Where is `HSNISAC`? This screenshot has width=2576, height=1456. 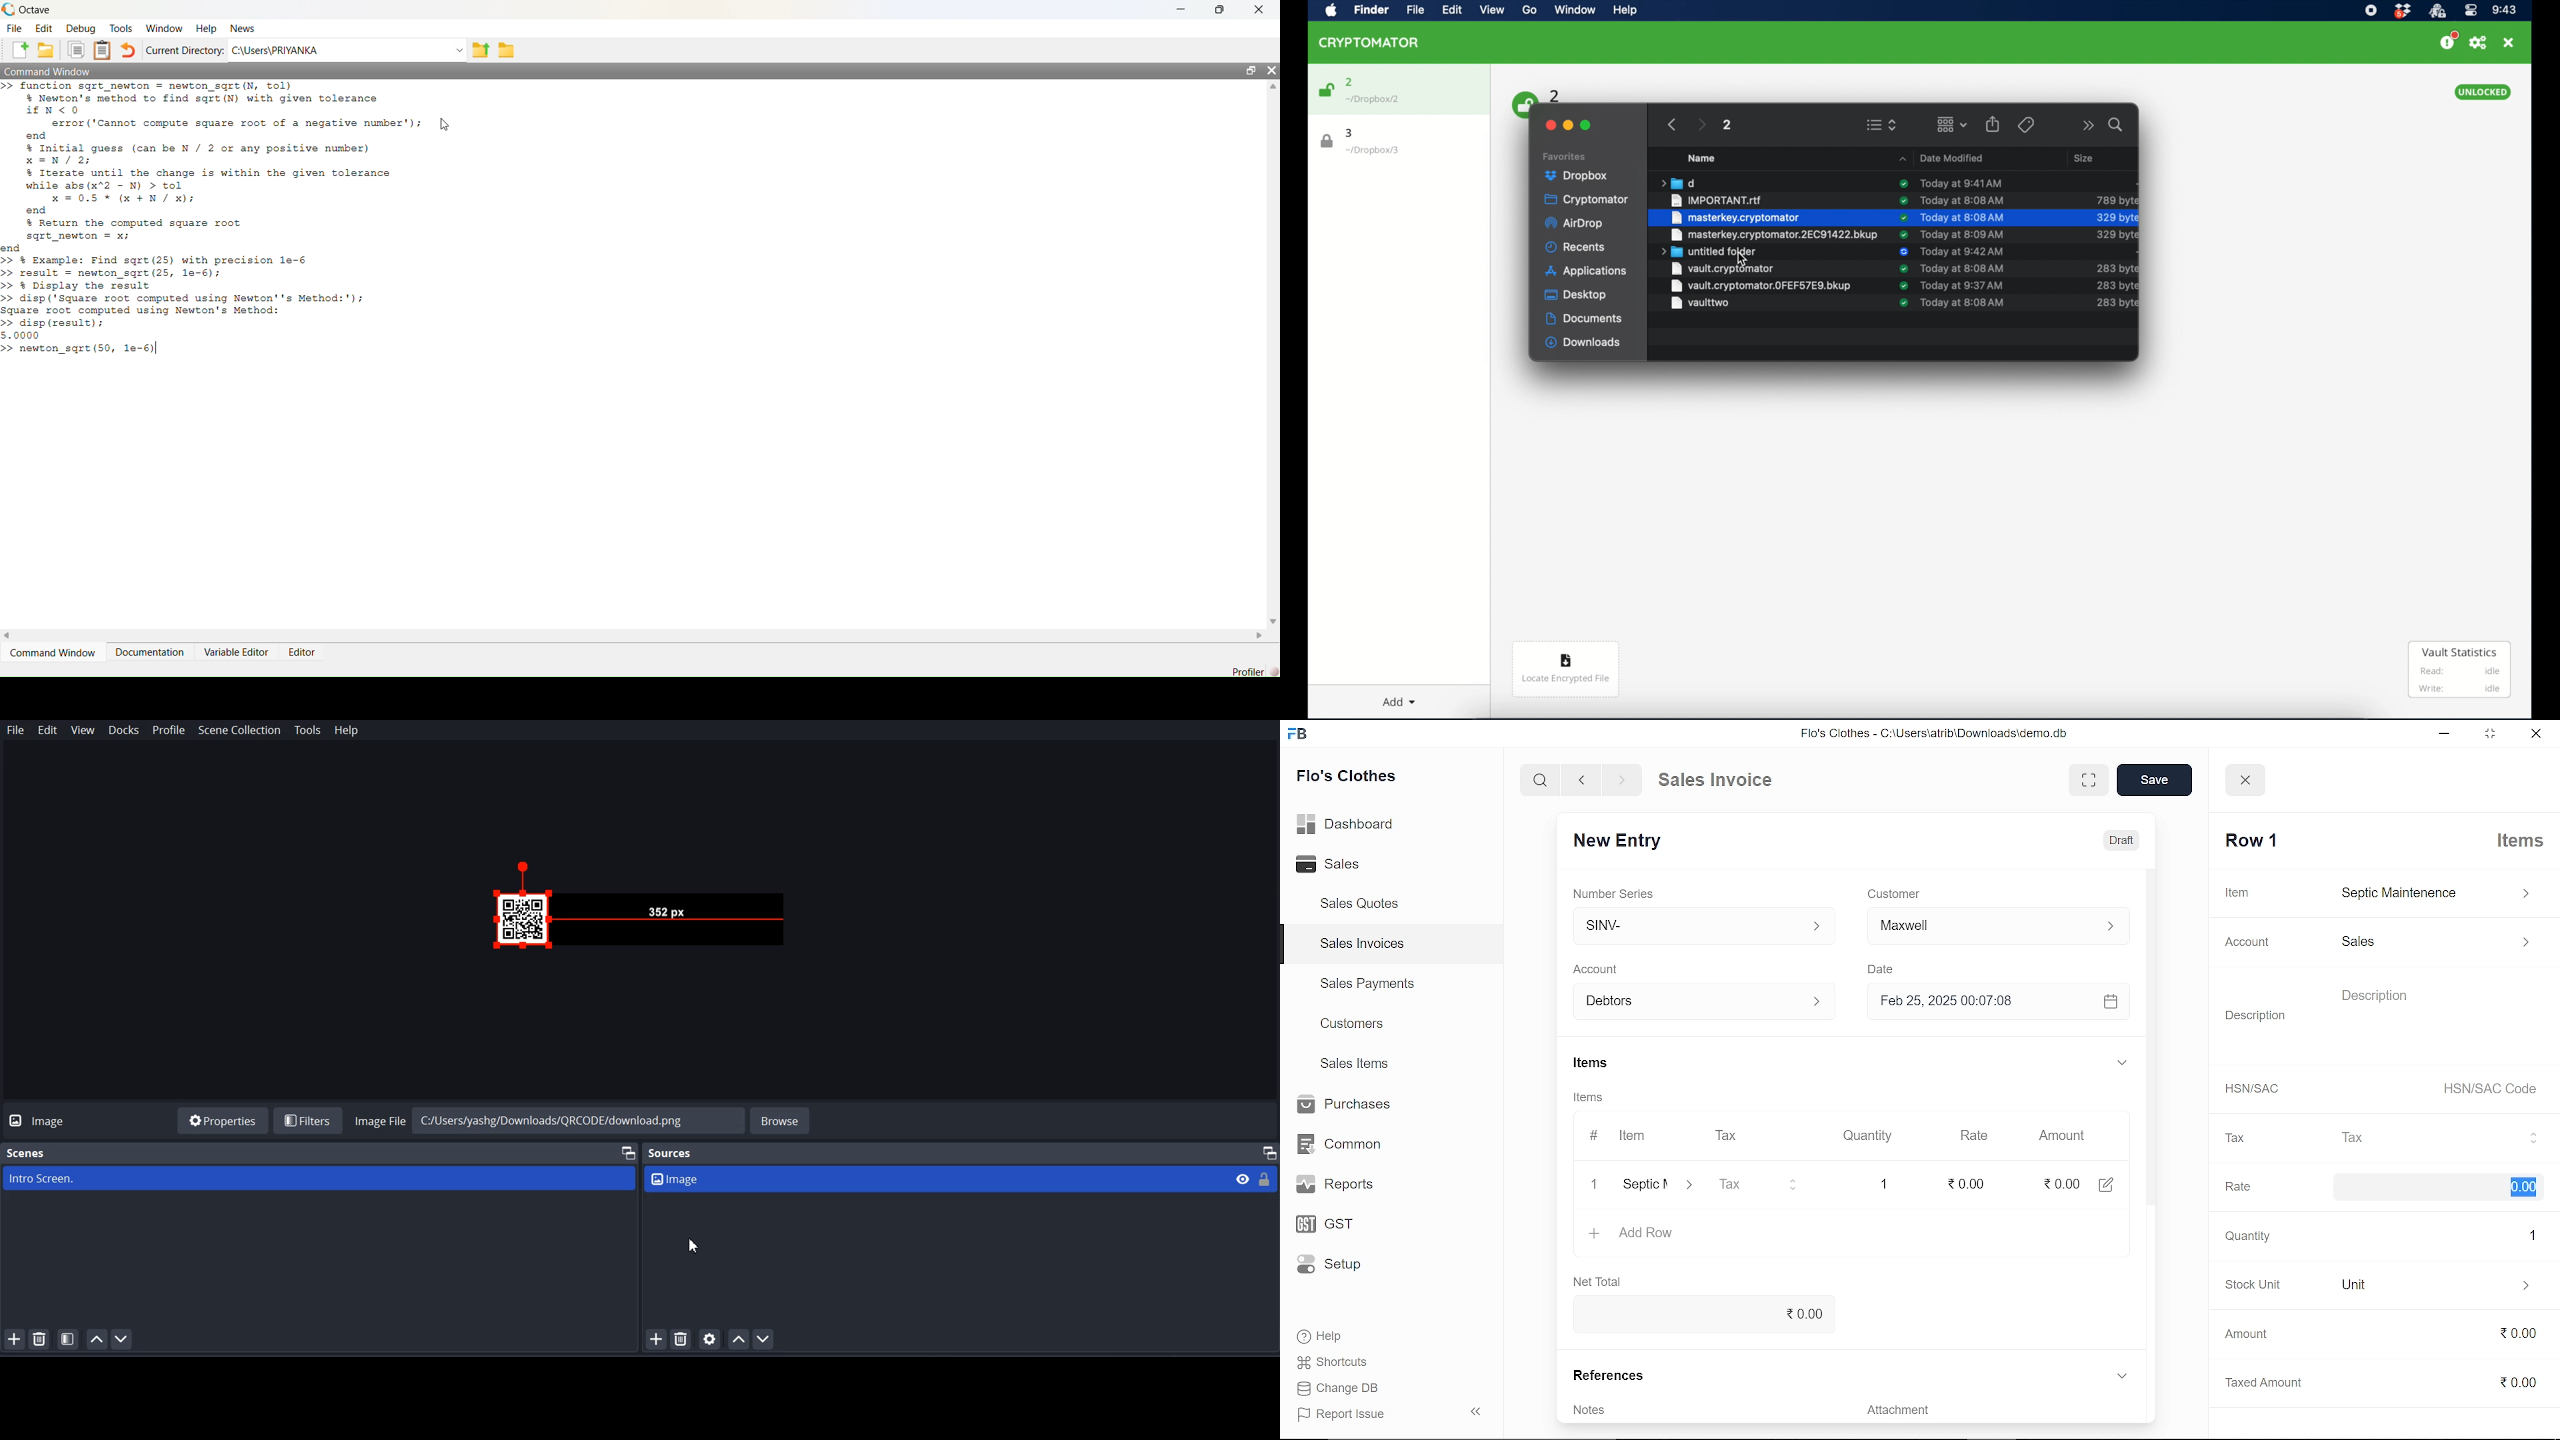
HSNISAC is located at coordinates (2252, 1089).